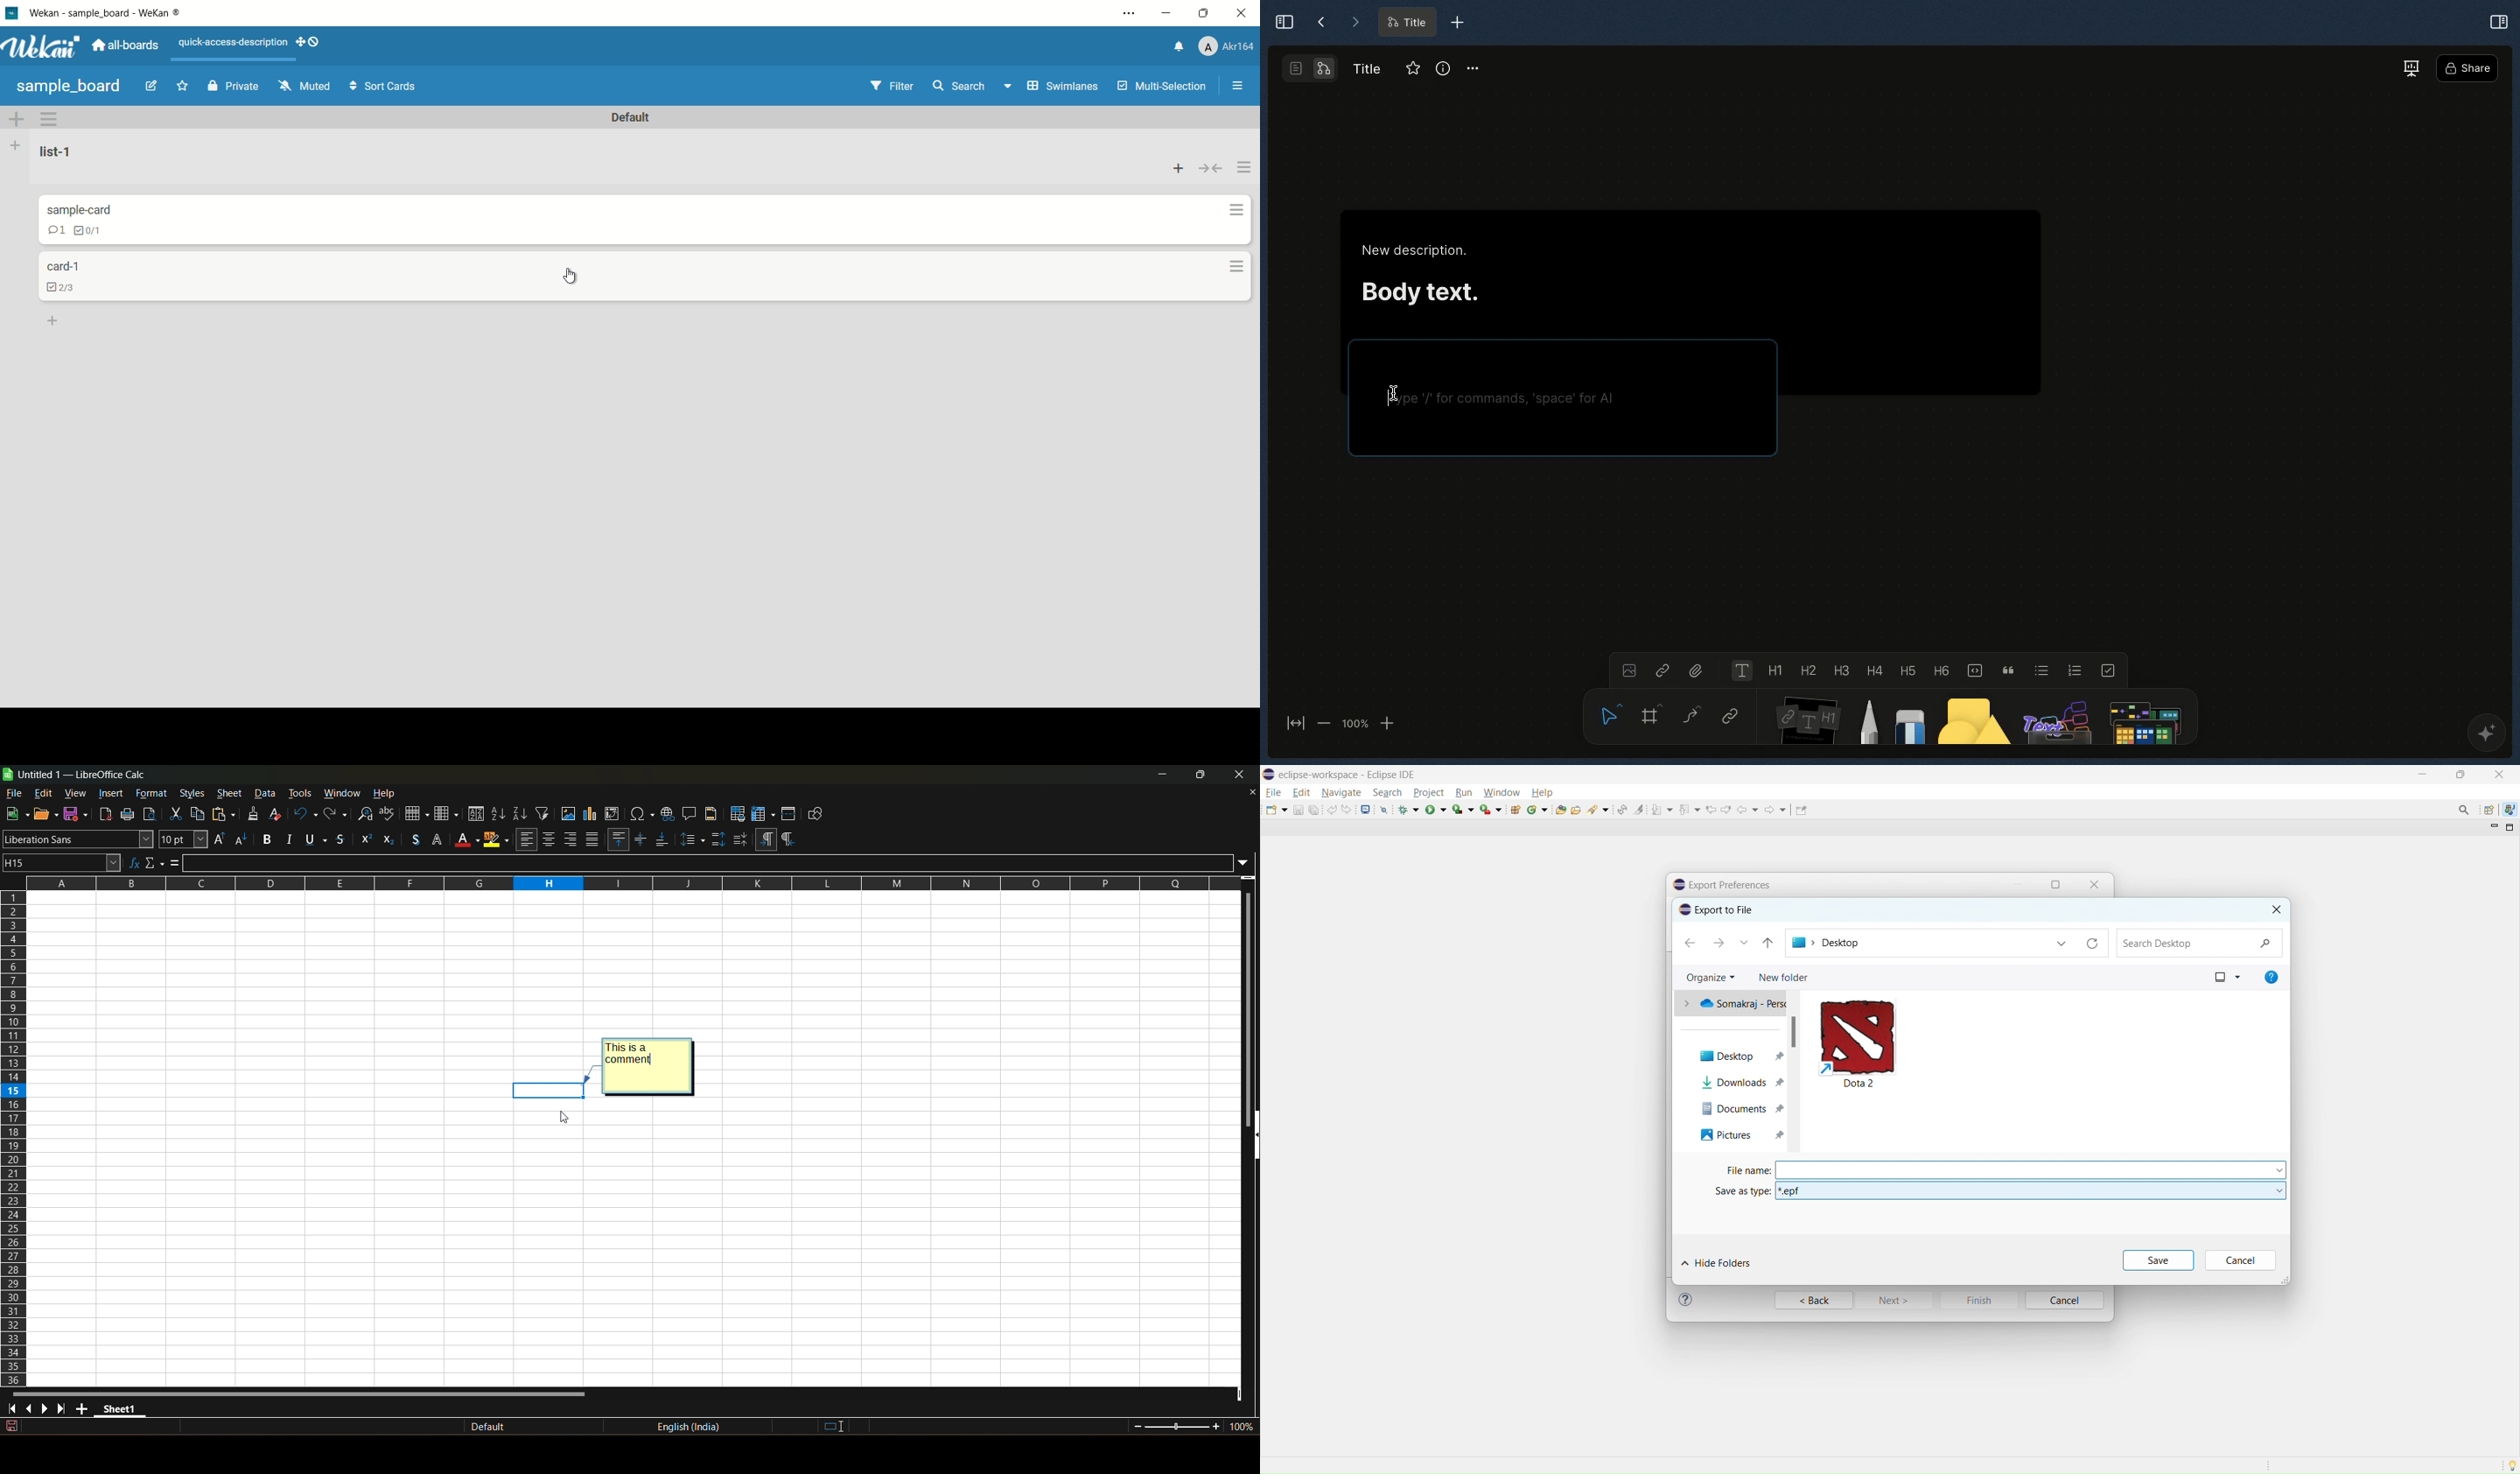 The height and width of the screenshot is (1484, 2520). Describe the element at coordinates (183, 85) in the screenshot. I see `favorites` at that location.